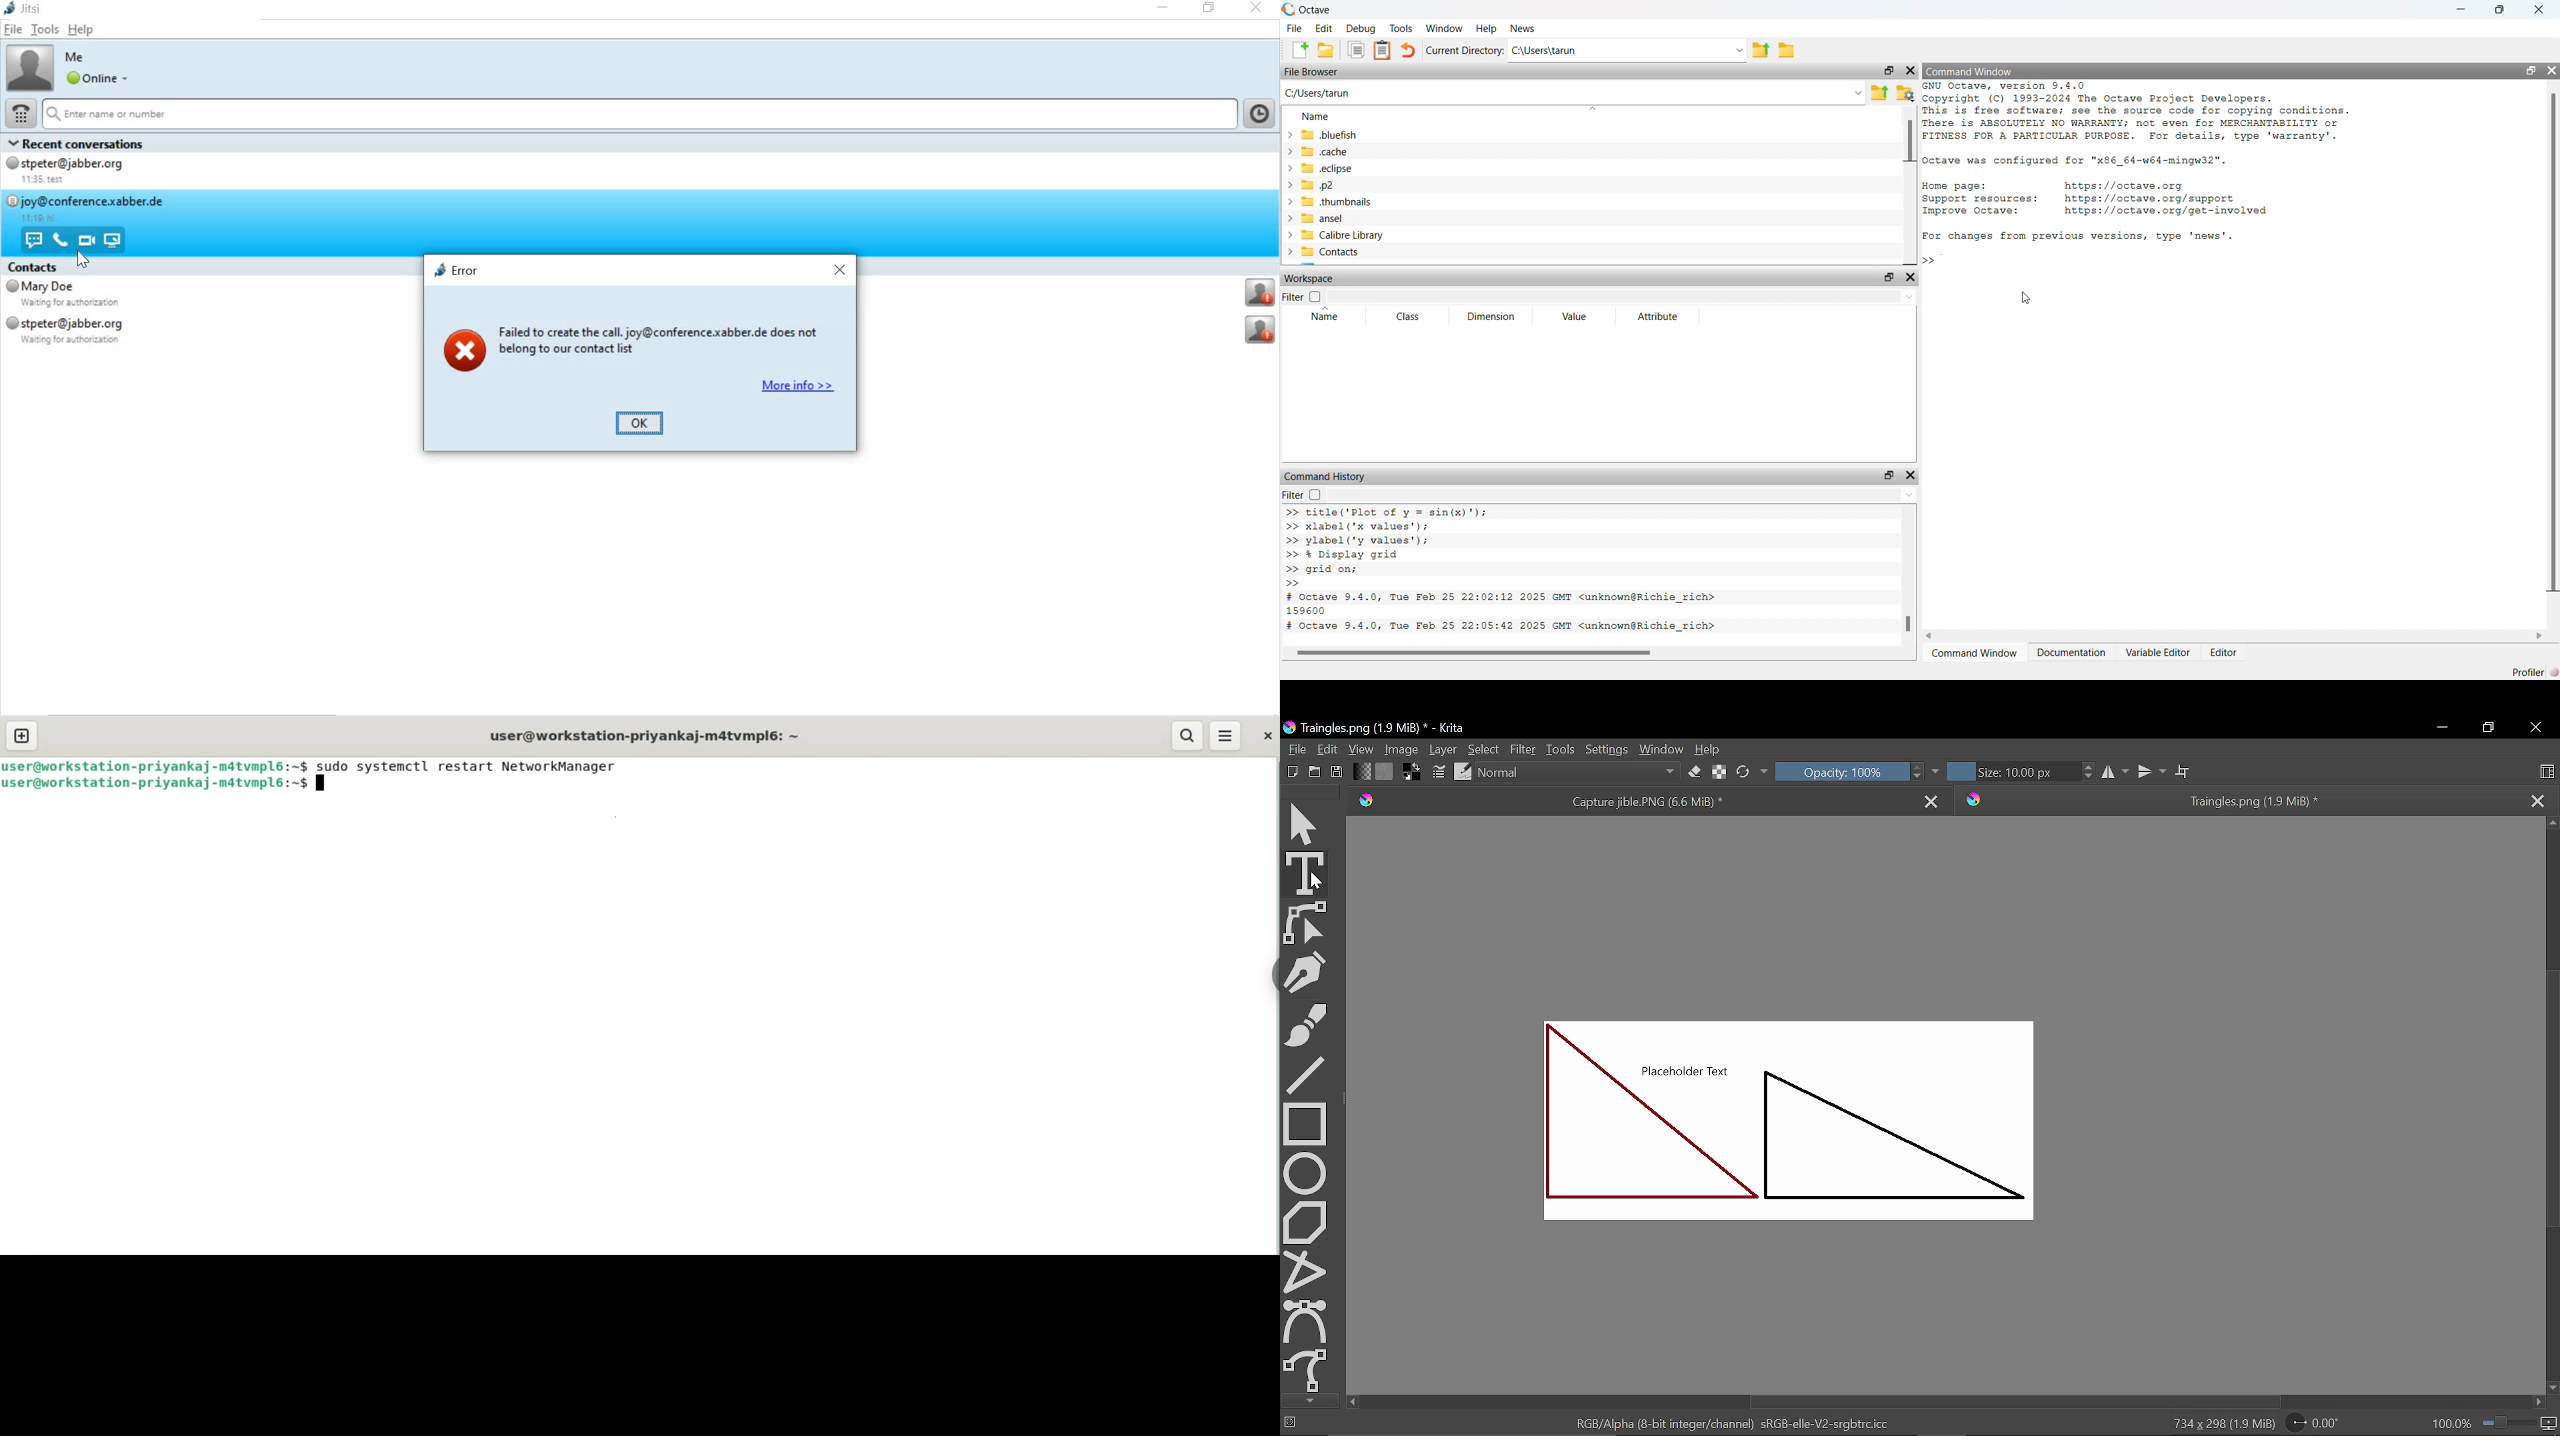 The height and width of the screenshot is (1456, 2576). Describe the element at coordinates (39, 287) in the screenshot. I see `Mary Doe` at that location.